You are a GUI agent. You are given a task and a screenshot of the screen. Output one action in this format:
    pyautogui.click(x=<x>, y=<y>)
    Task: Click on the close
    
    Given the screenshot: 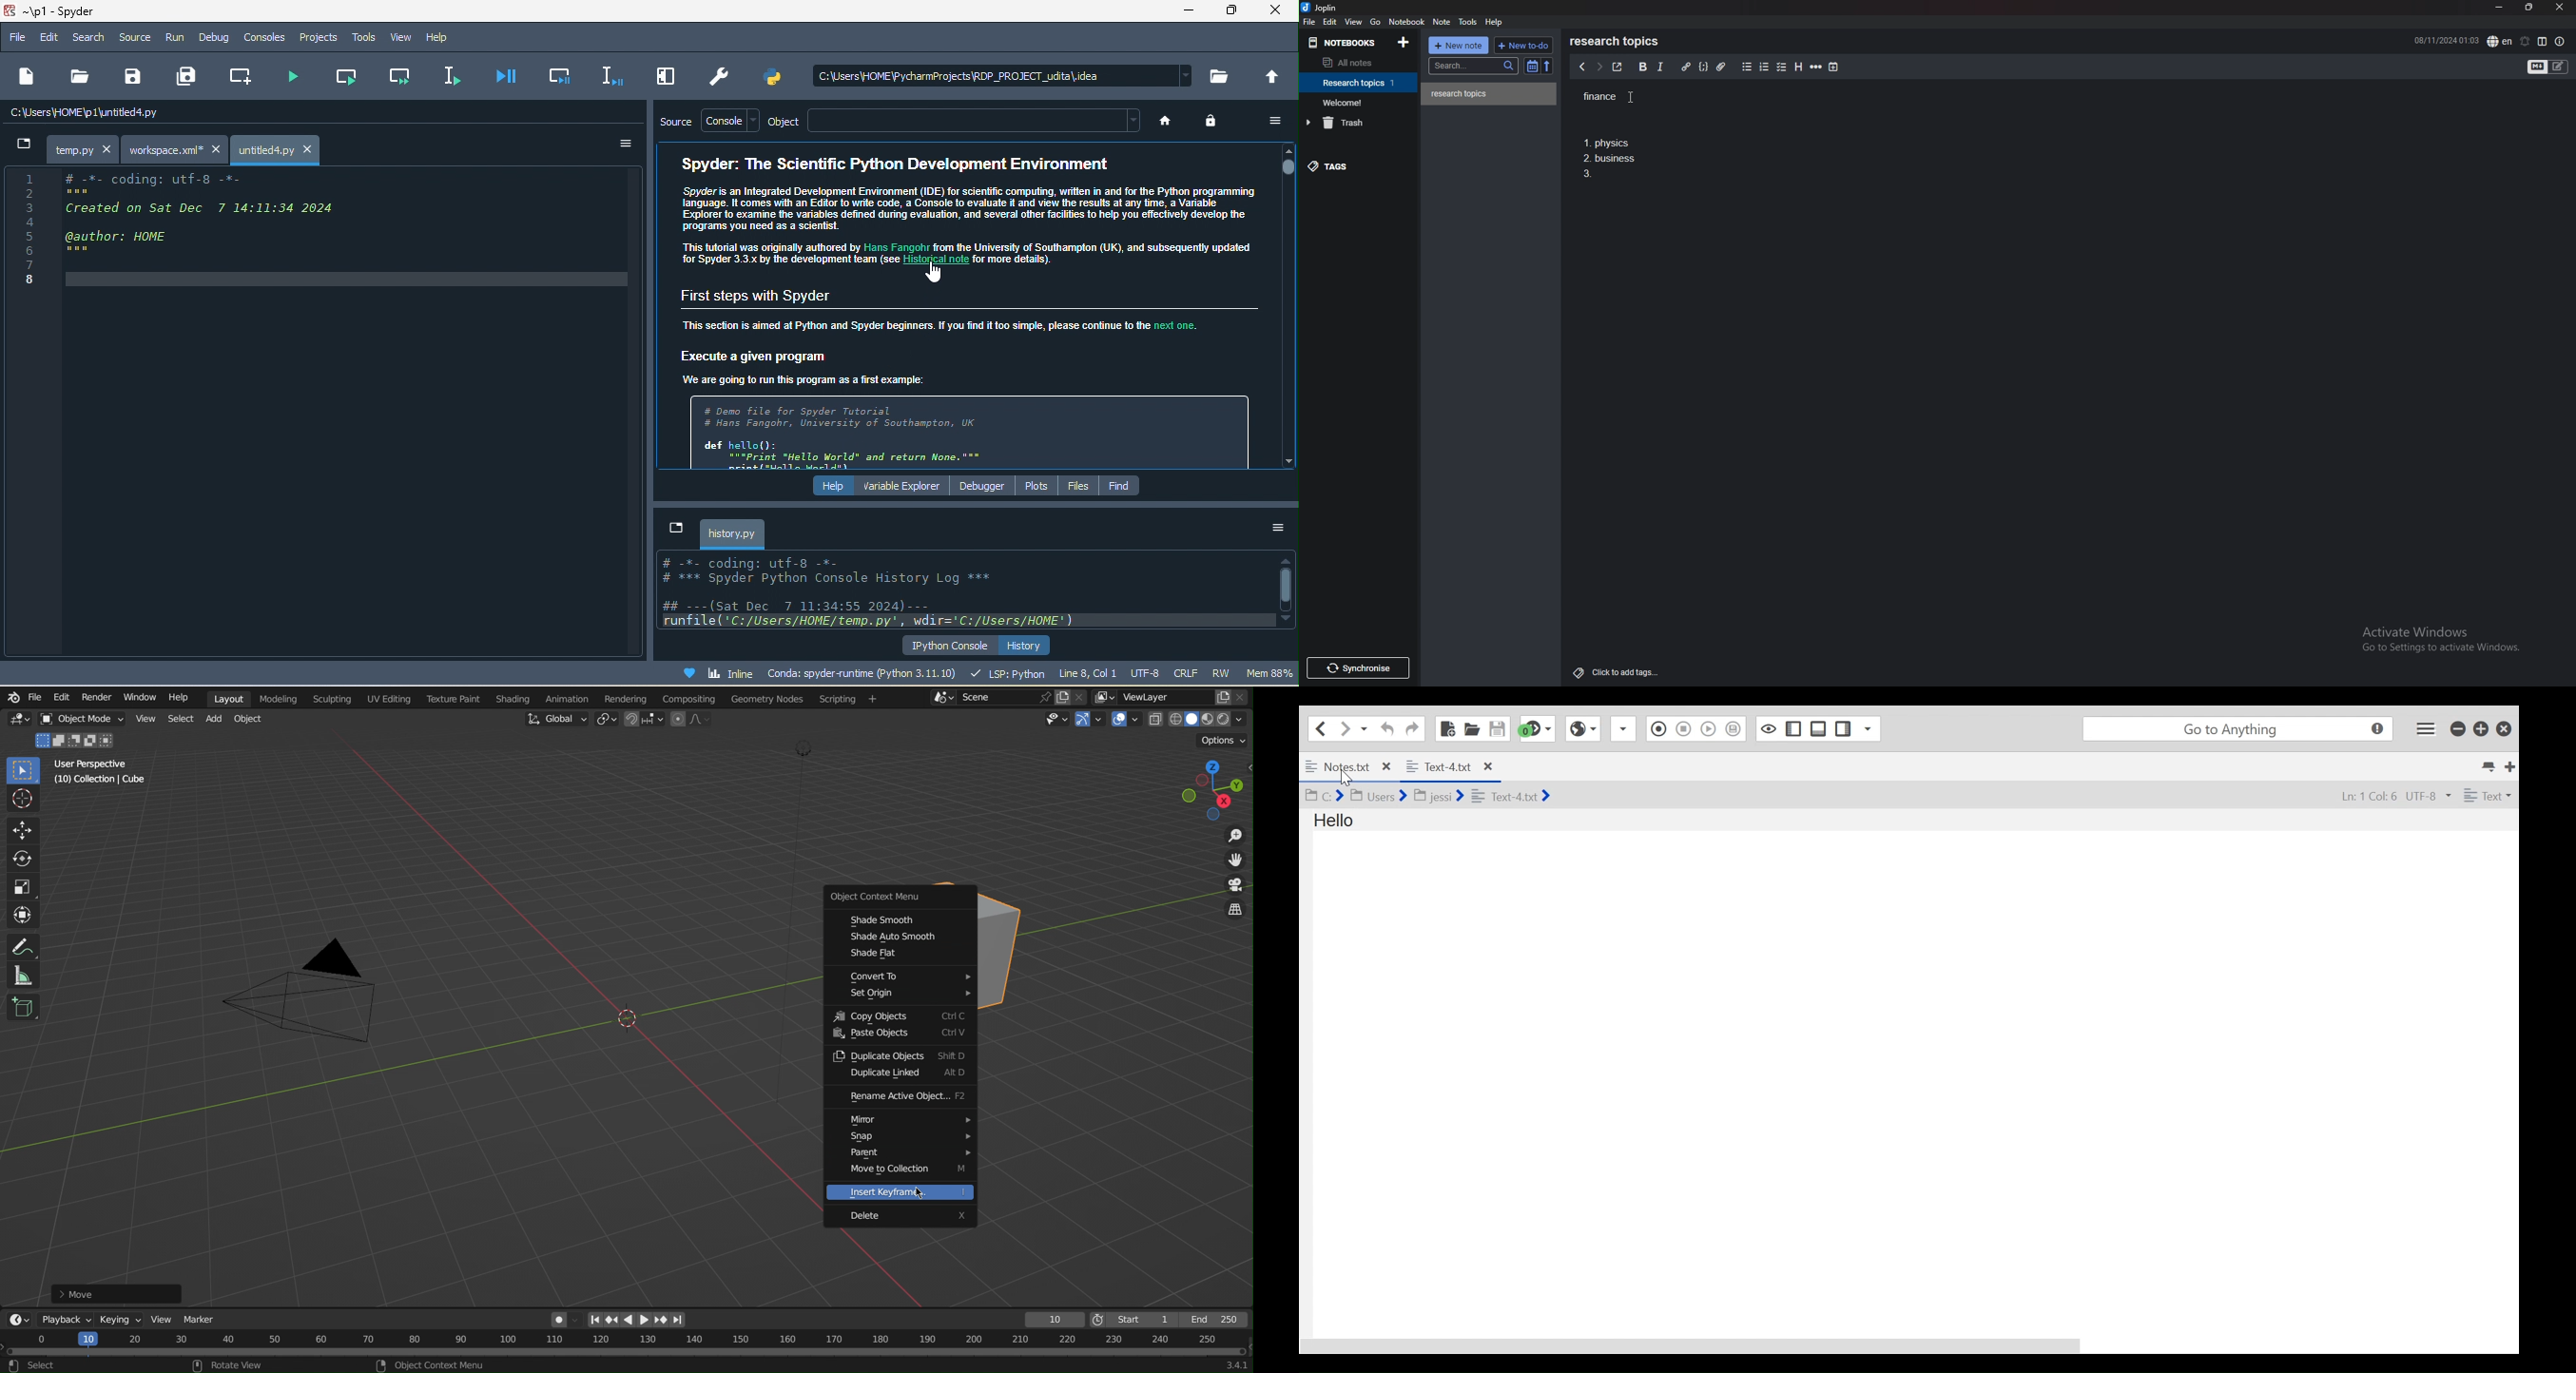 What is the action you would take?
    pyautogui.click(x=2560, y=8)
    